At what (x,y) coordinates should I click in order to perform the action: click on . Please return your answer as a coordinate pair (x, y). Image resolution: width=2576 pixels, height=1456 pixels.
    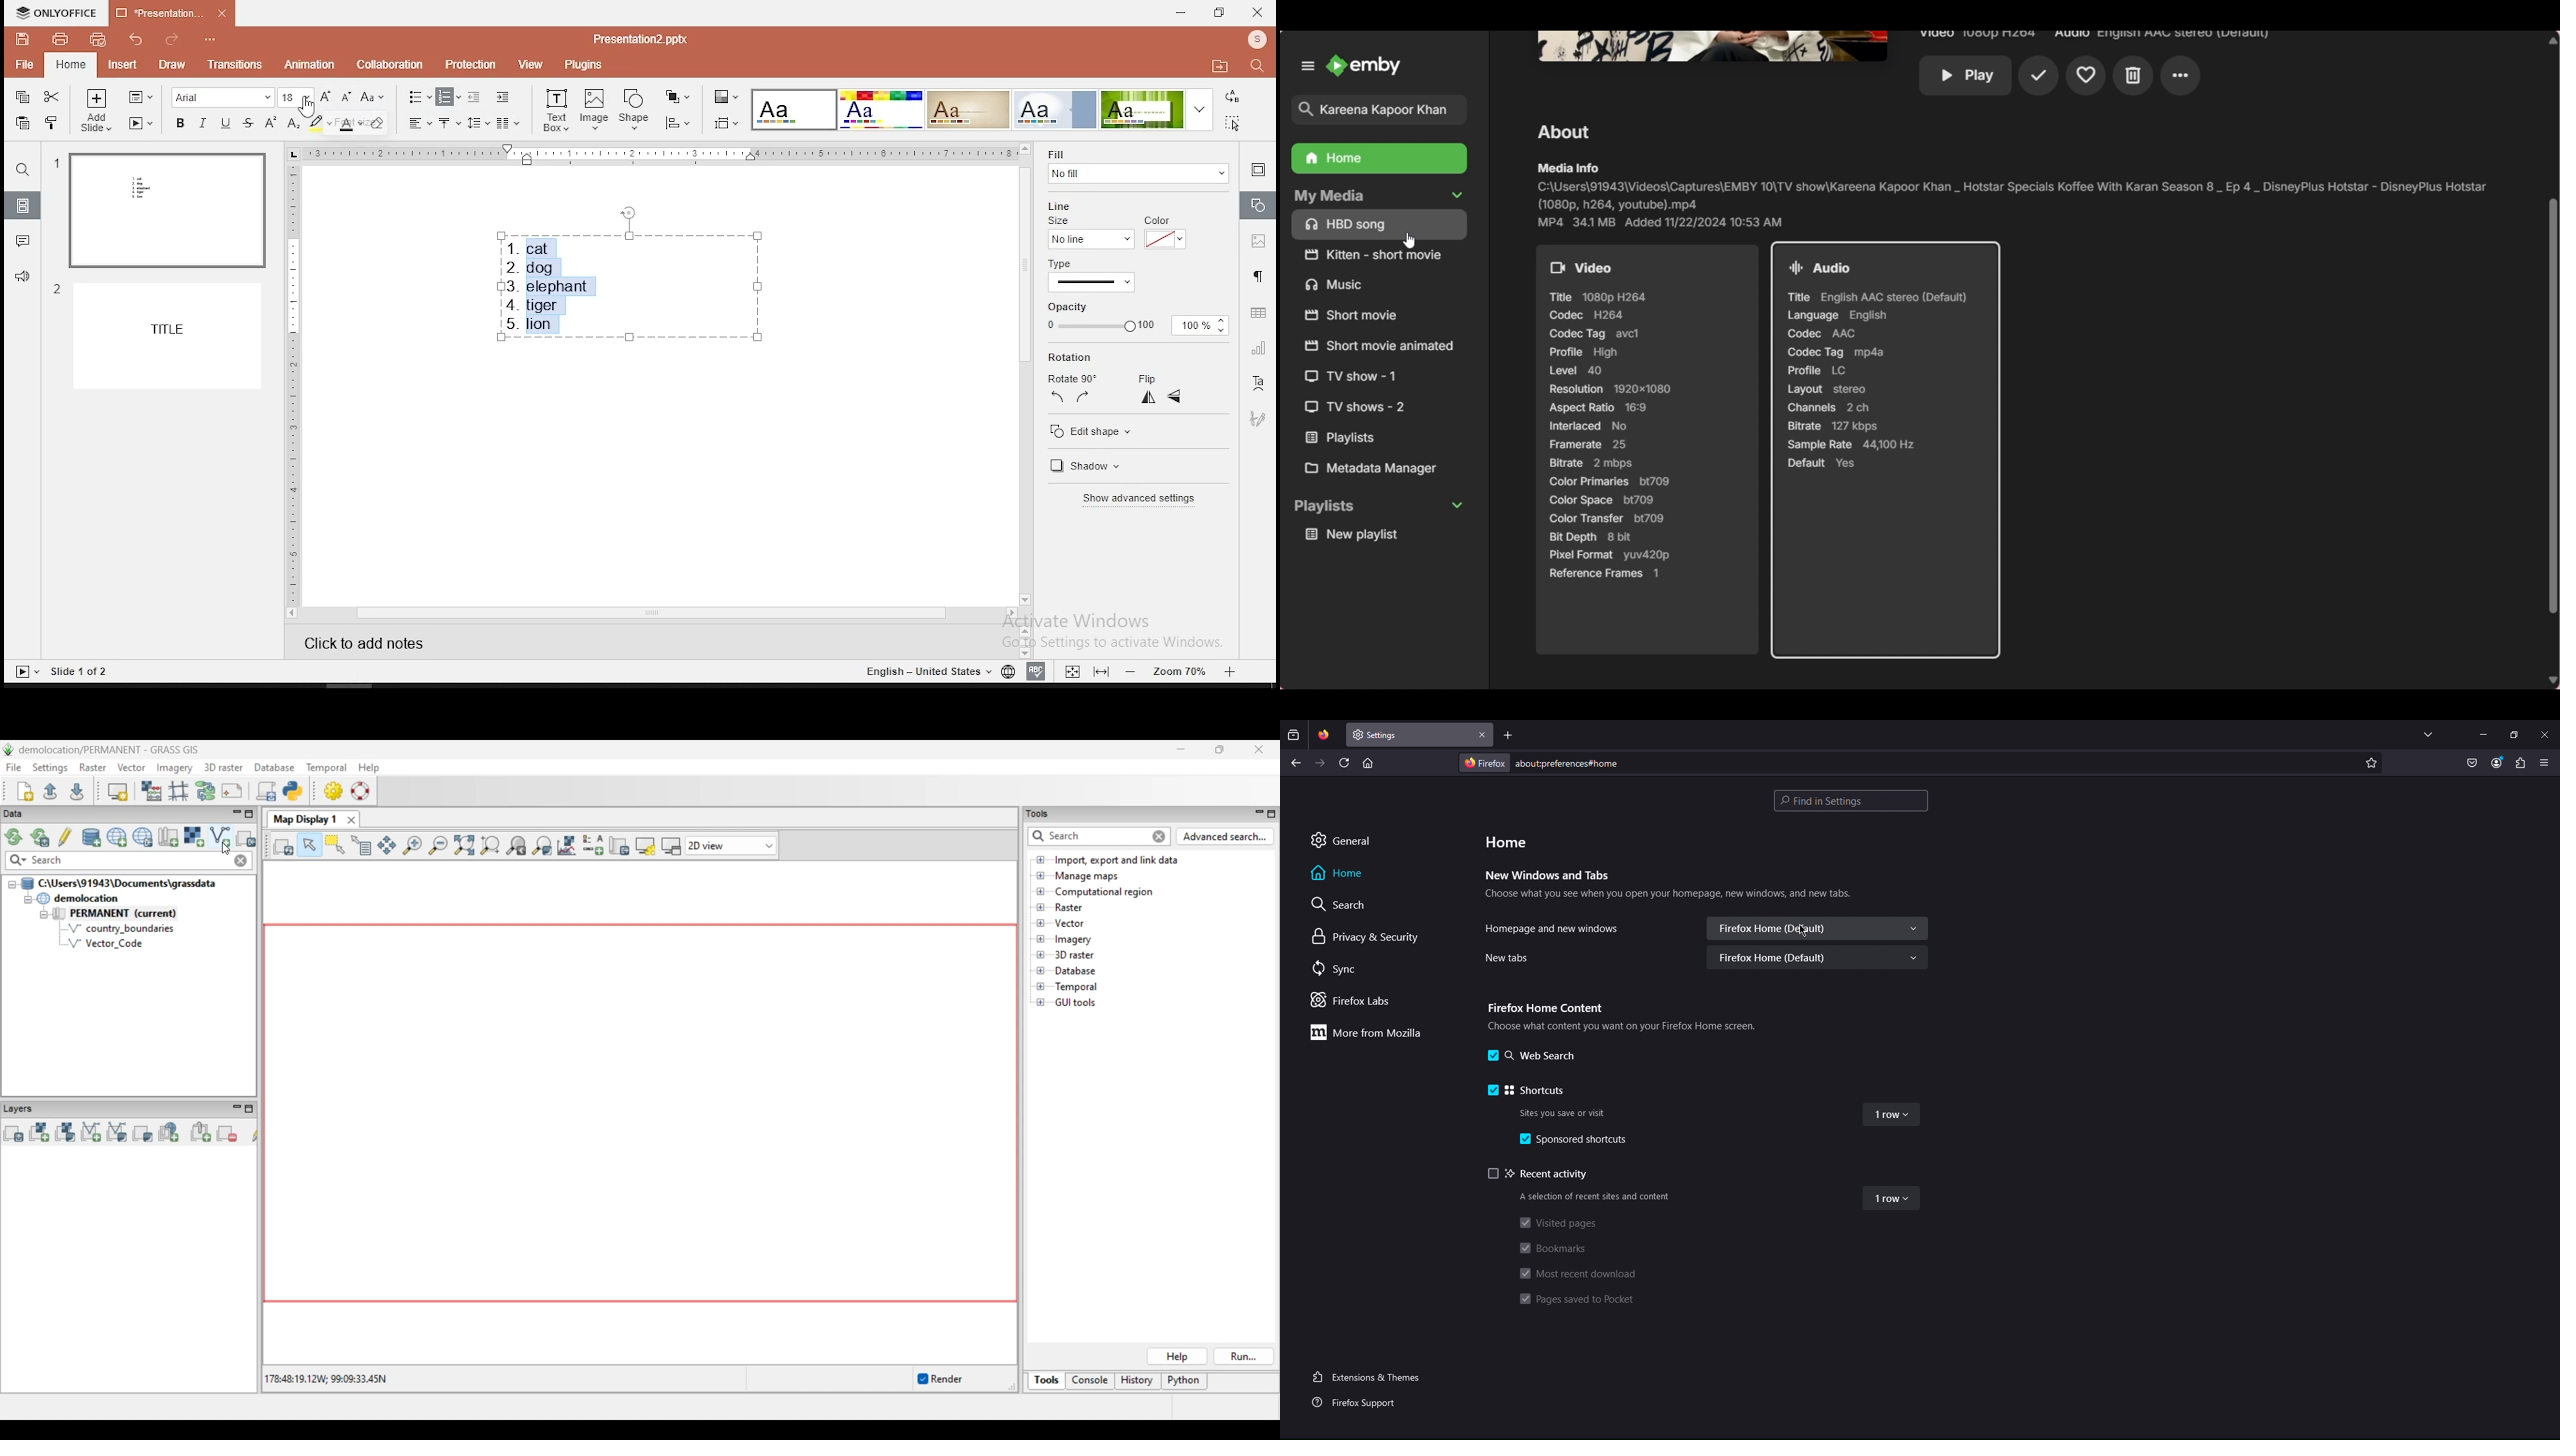
    Looking at the image, I should click on (2187, 75).